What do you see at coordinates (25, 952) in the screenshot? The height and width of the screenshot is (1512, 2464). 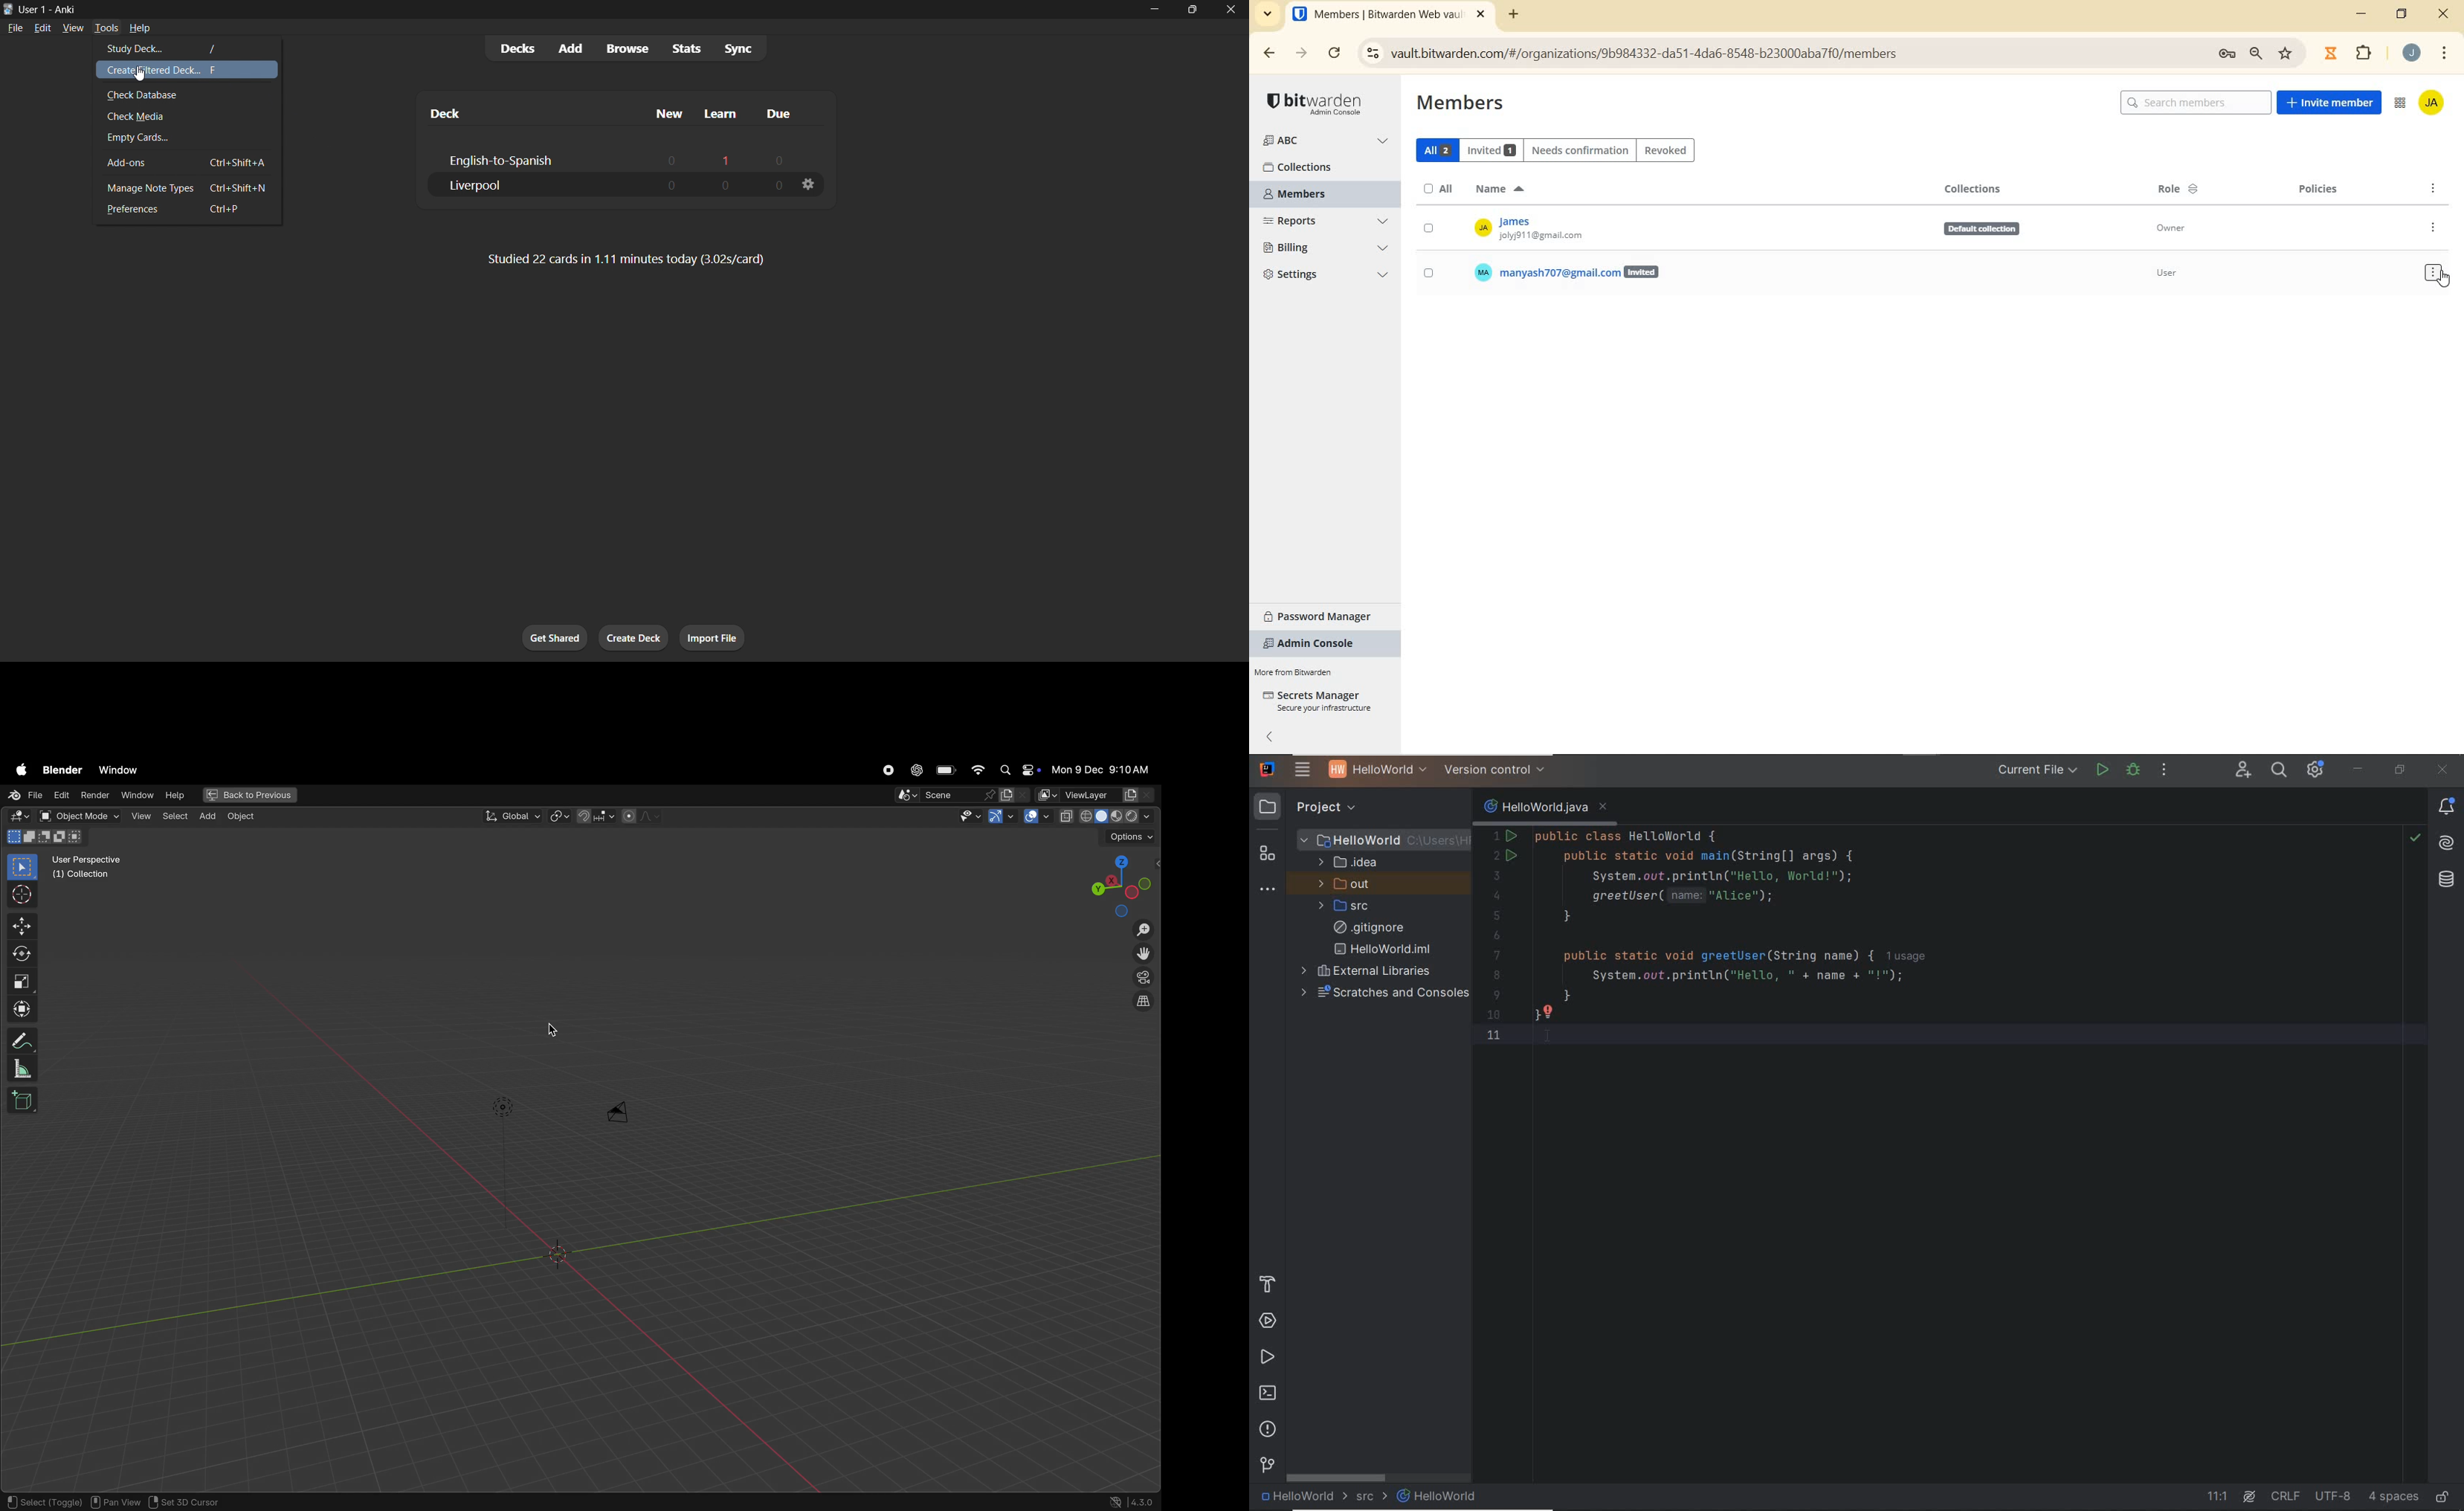 I see `rotate ` at bounding box center [25, 952].